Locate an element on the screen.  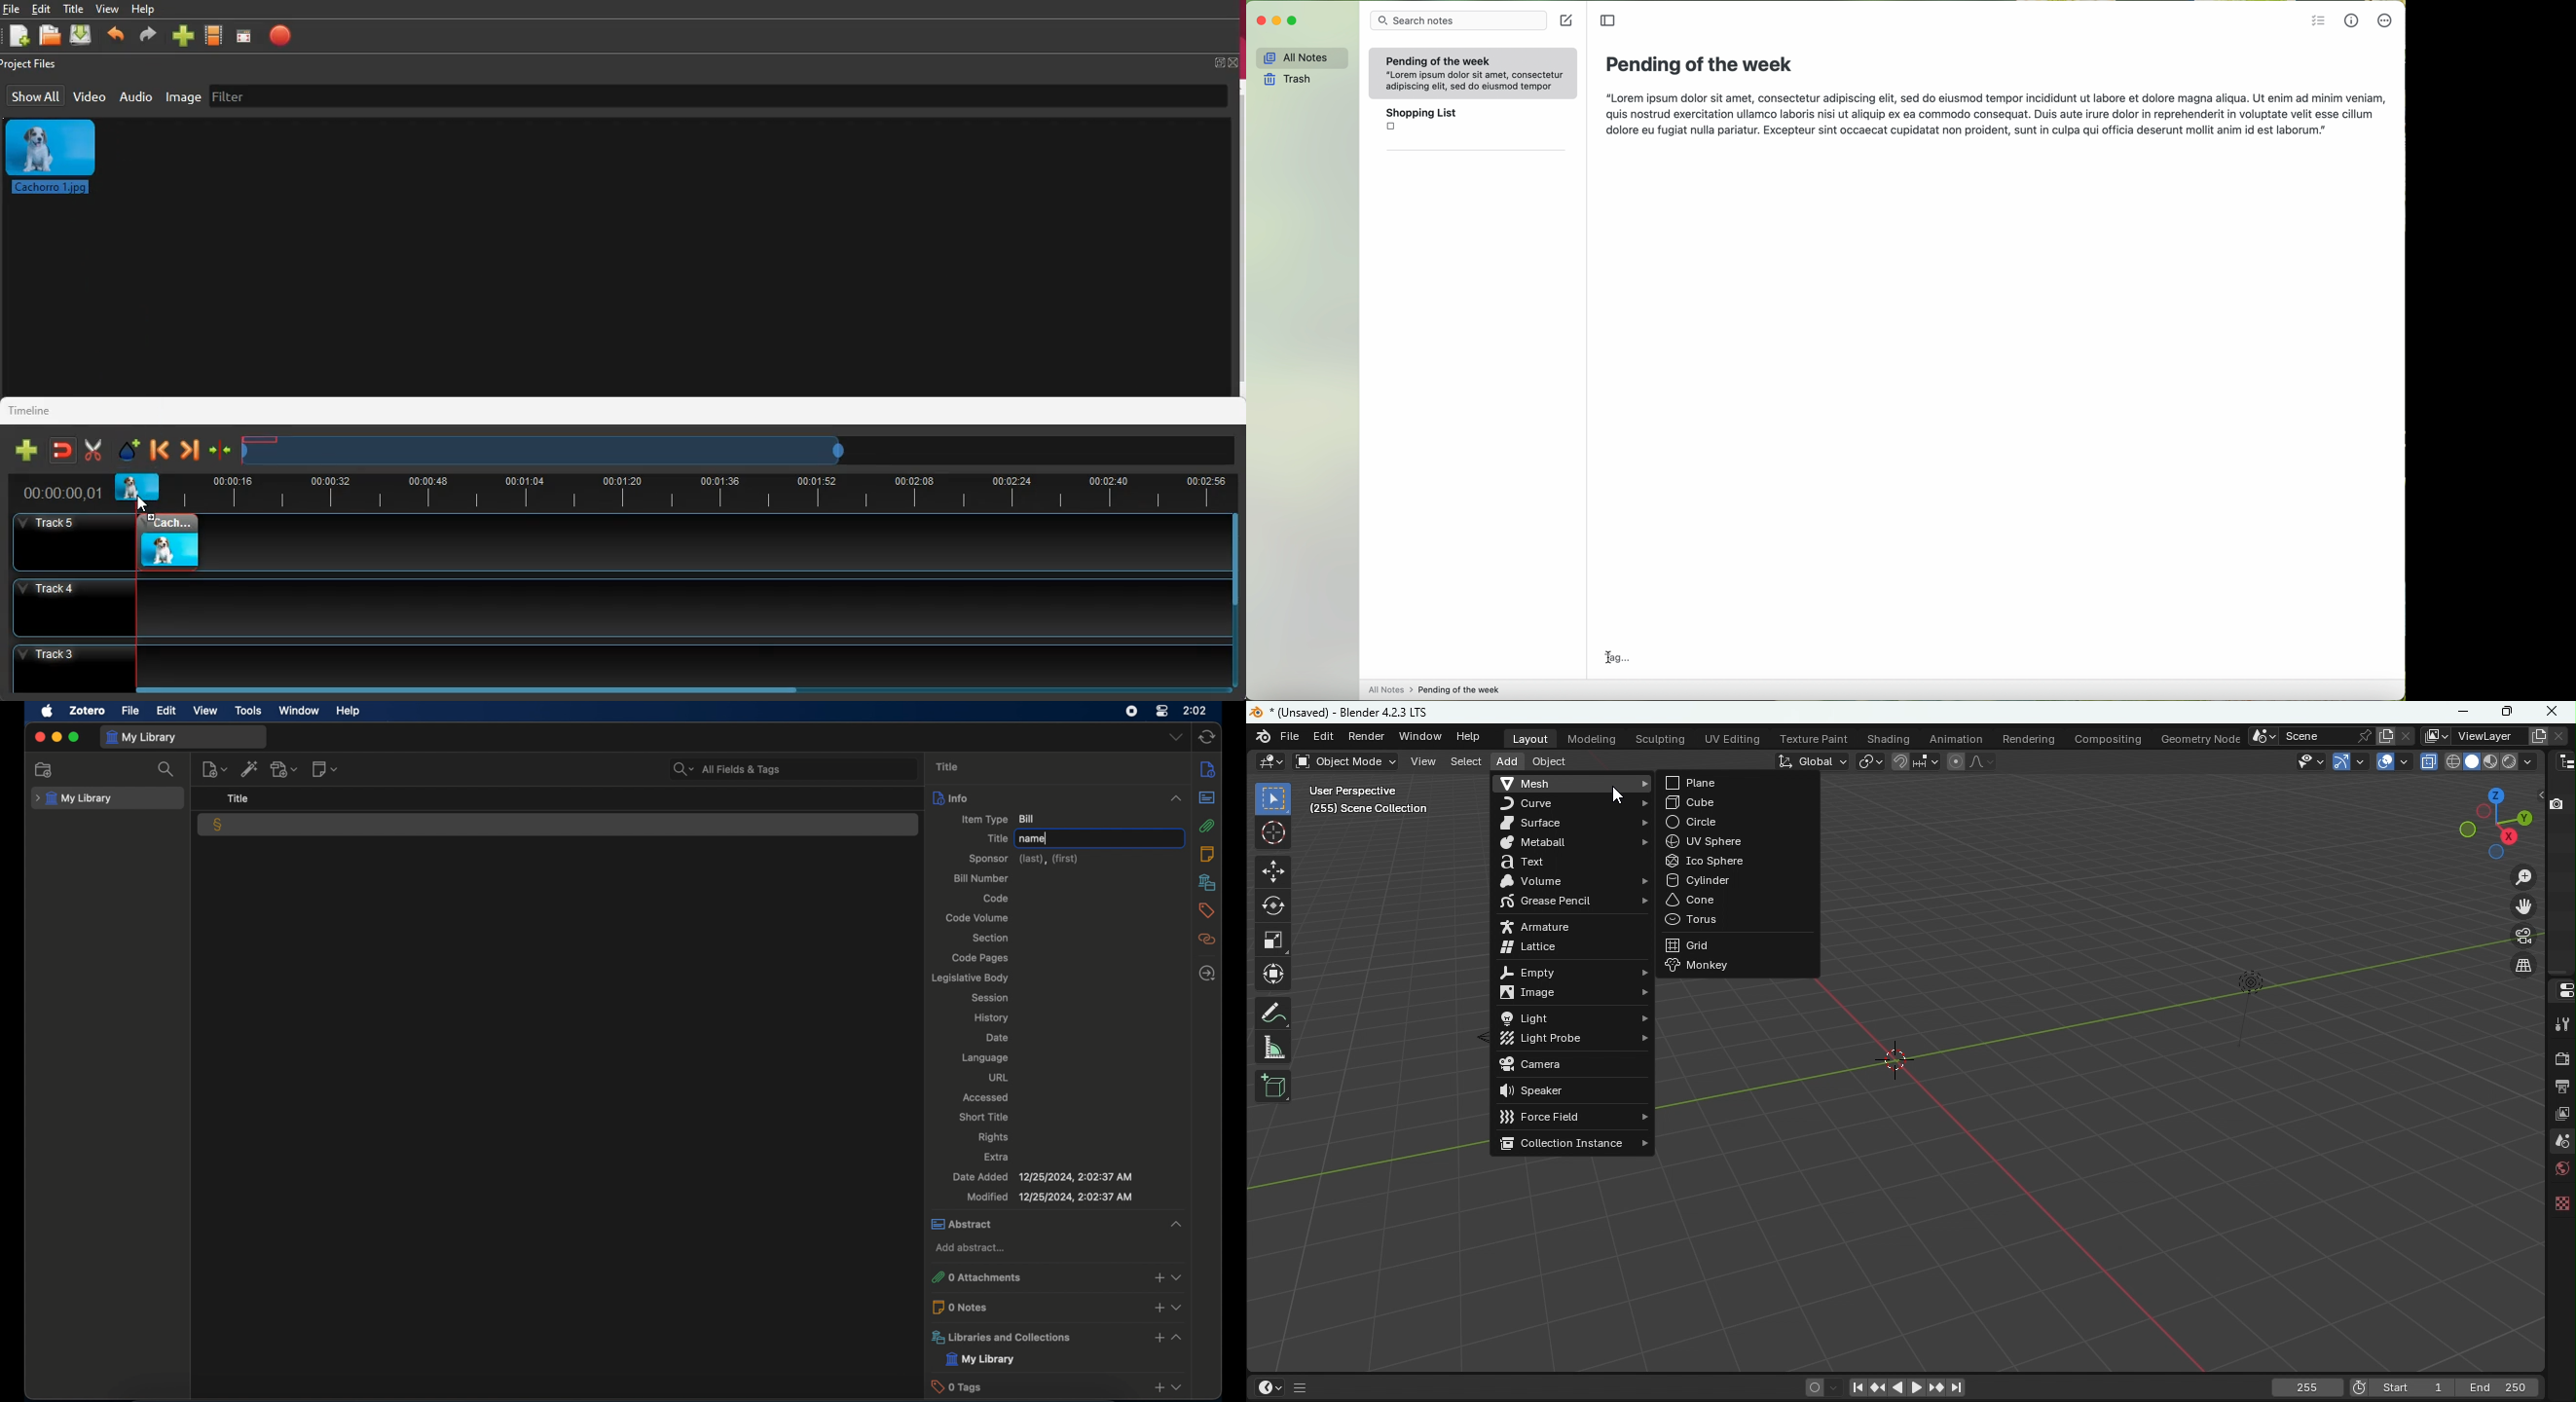
Sculpting is located at coordinates (1661, 737).